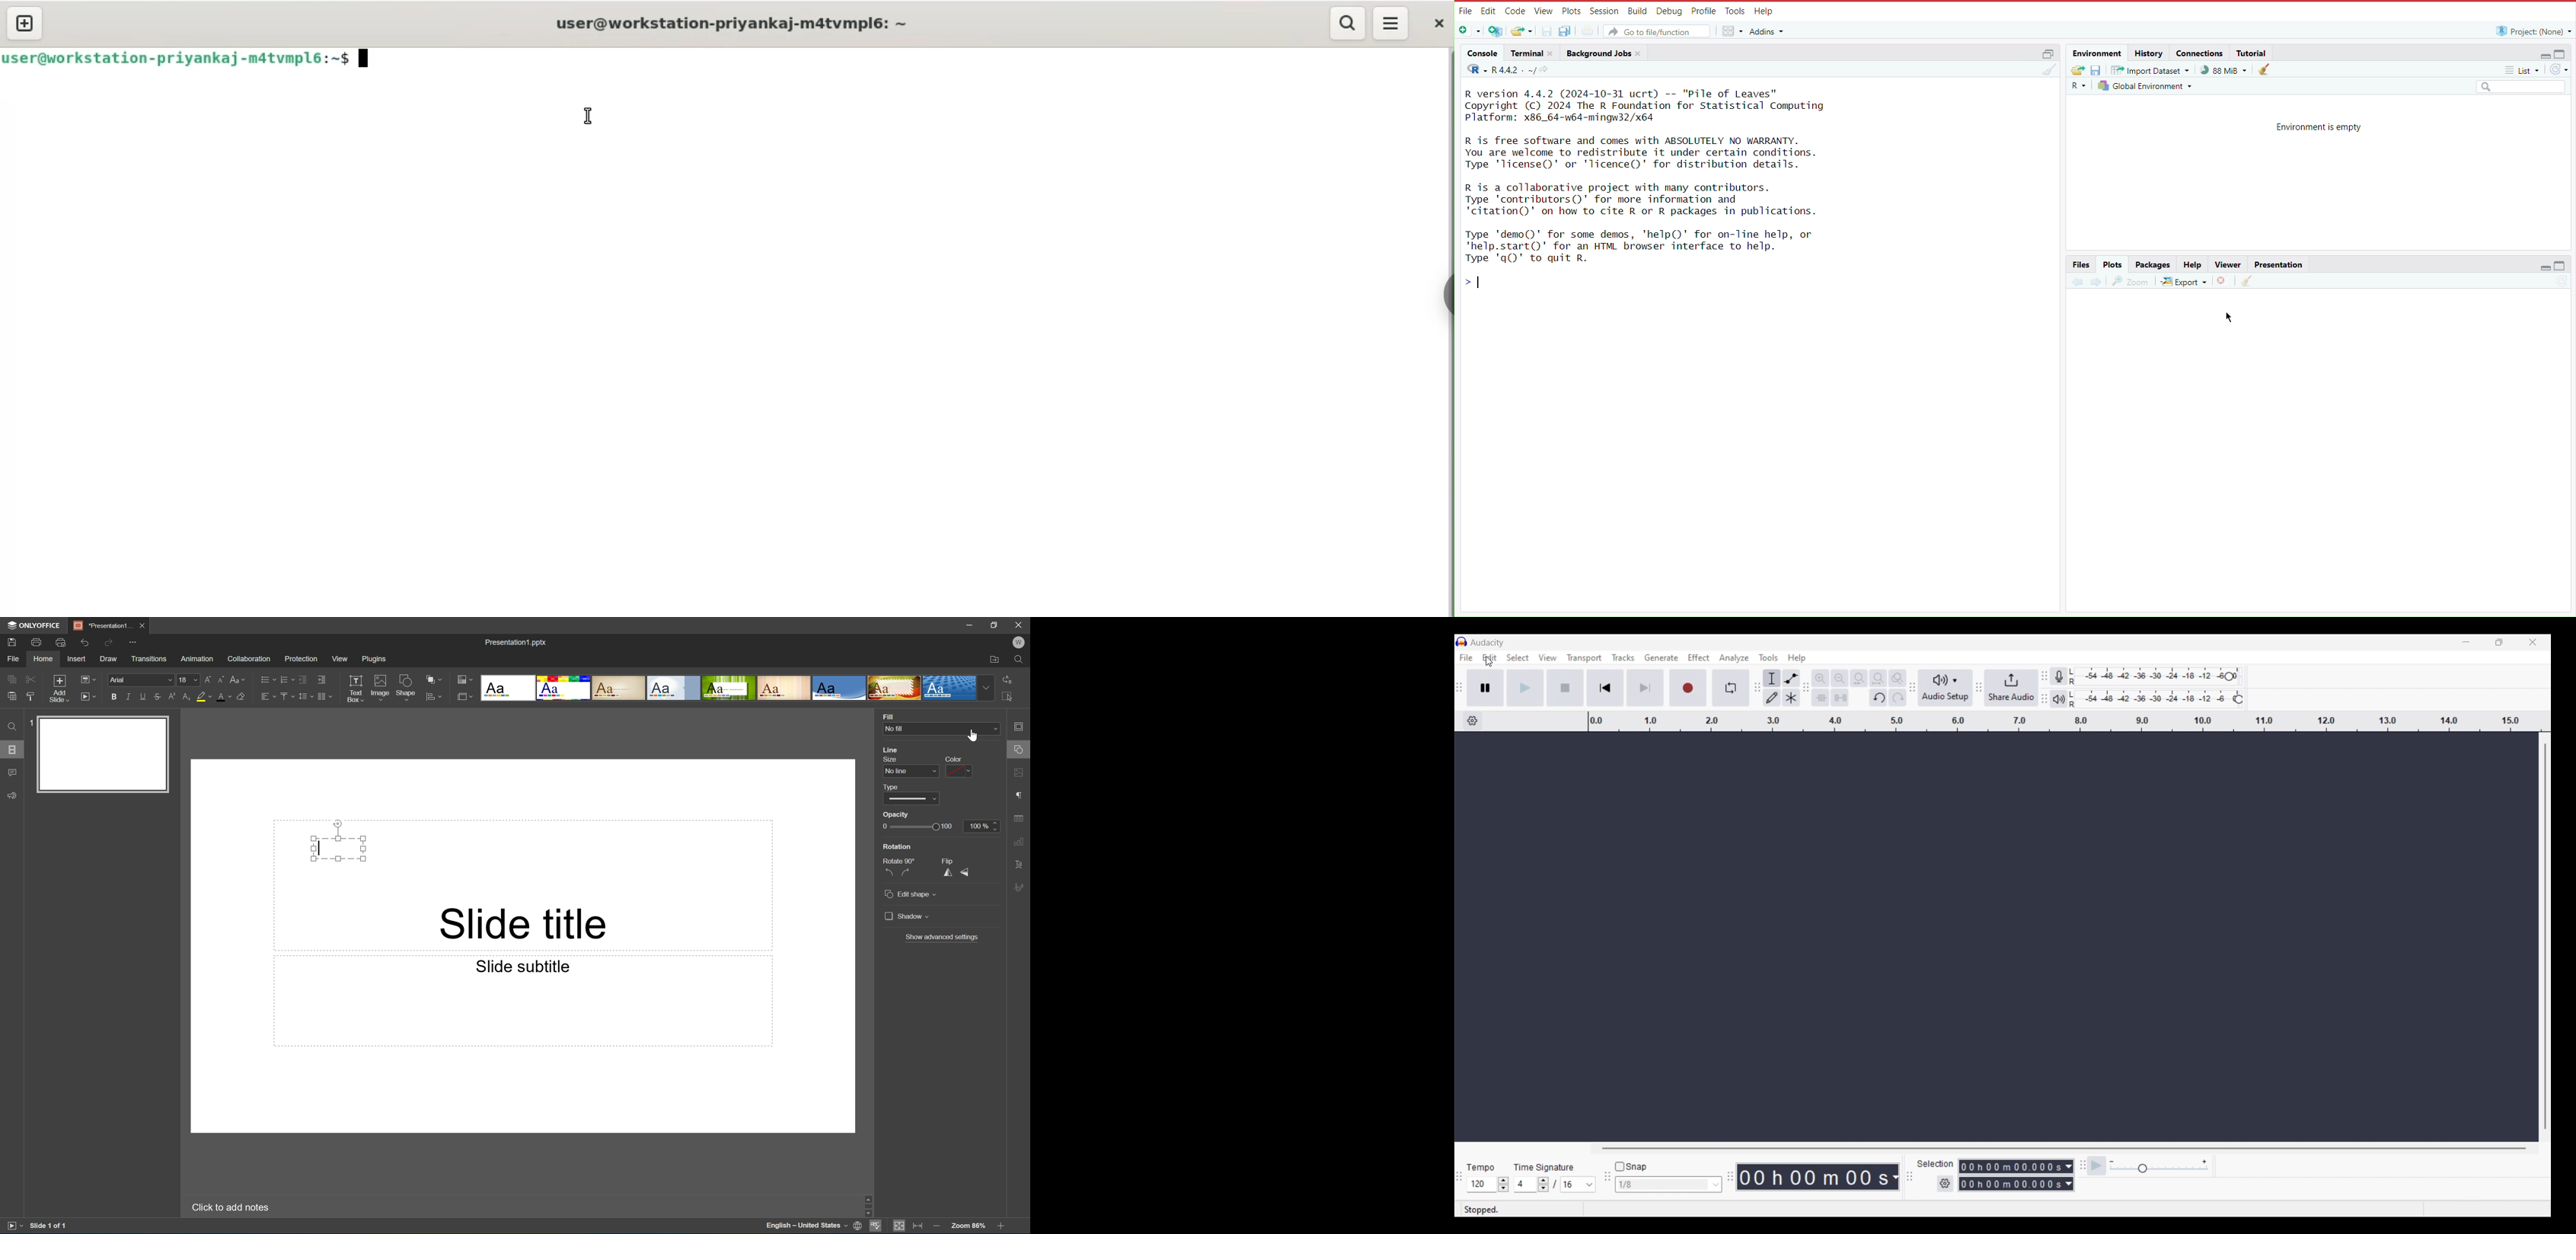 This screenshot has width=2576, height=1260. Describe the element at coordinates (1521, 30) in the screenshot. I see `Open an existing file (Ctrl + O)` at that location.